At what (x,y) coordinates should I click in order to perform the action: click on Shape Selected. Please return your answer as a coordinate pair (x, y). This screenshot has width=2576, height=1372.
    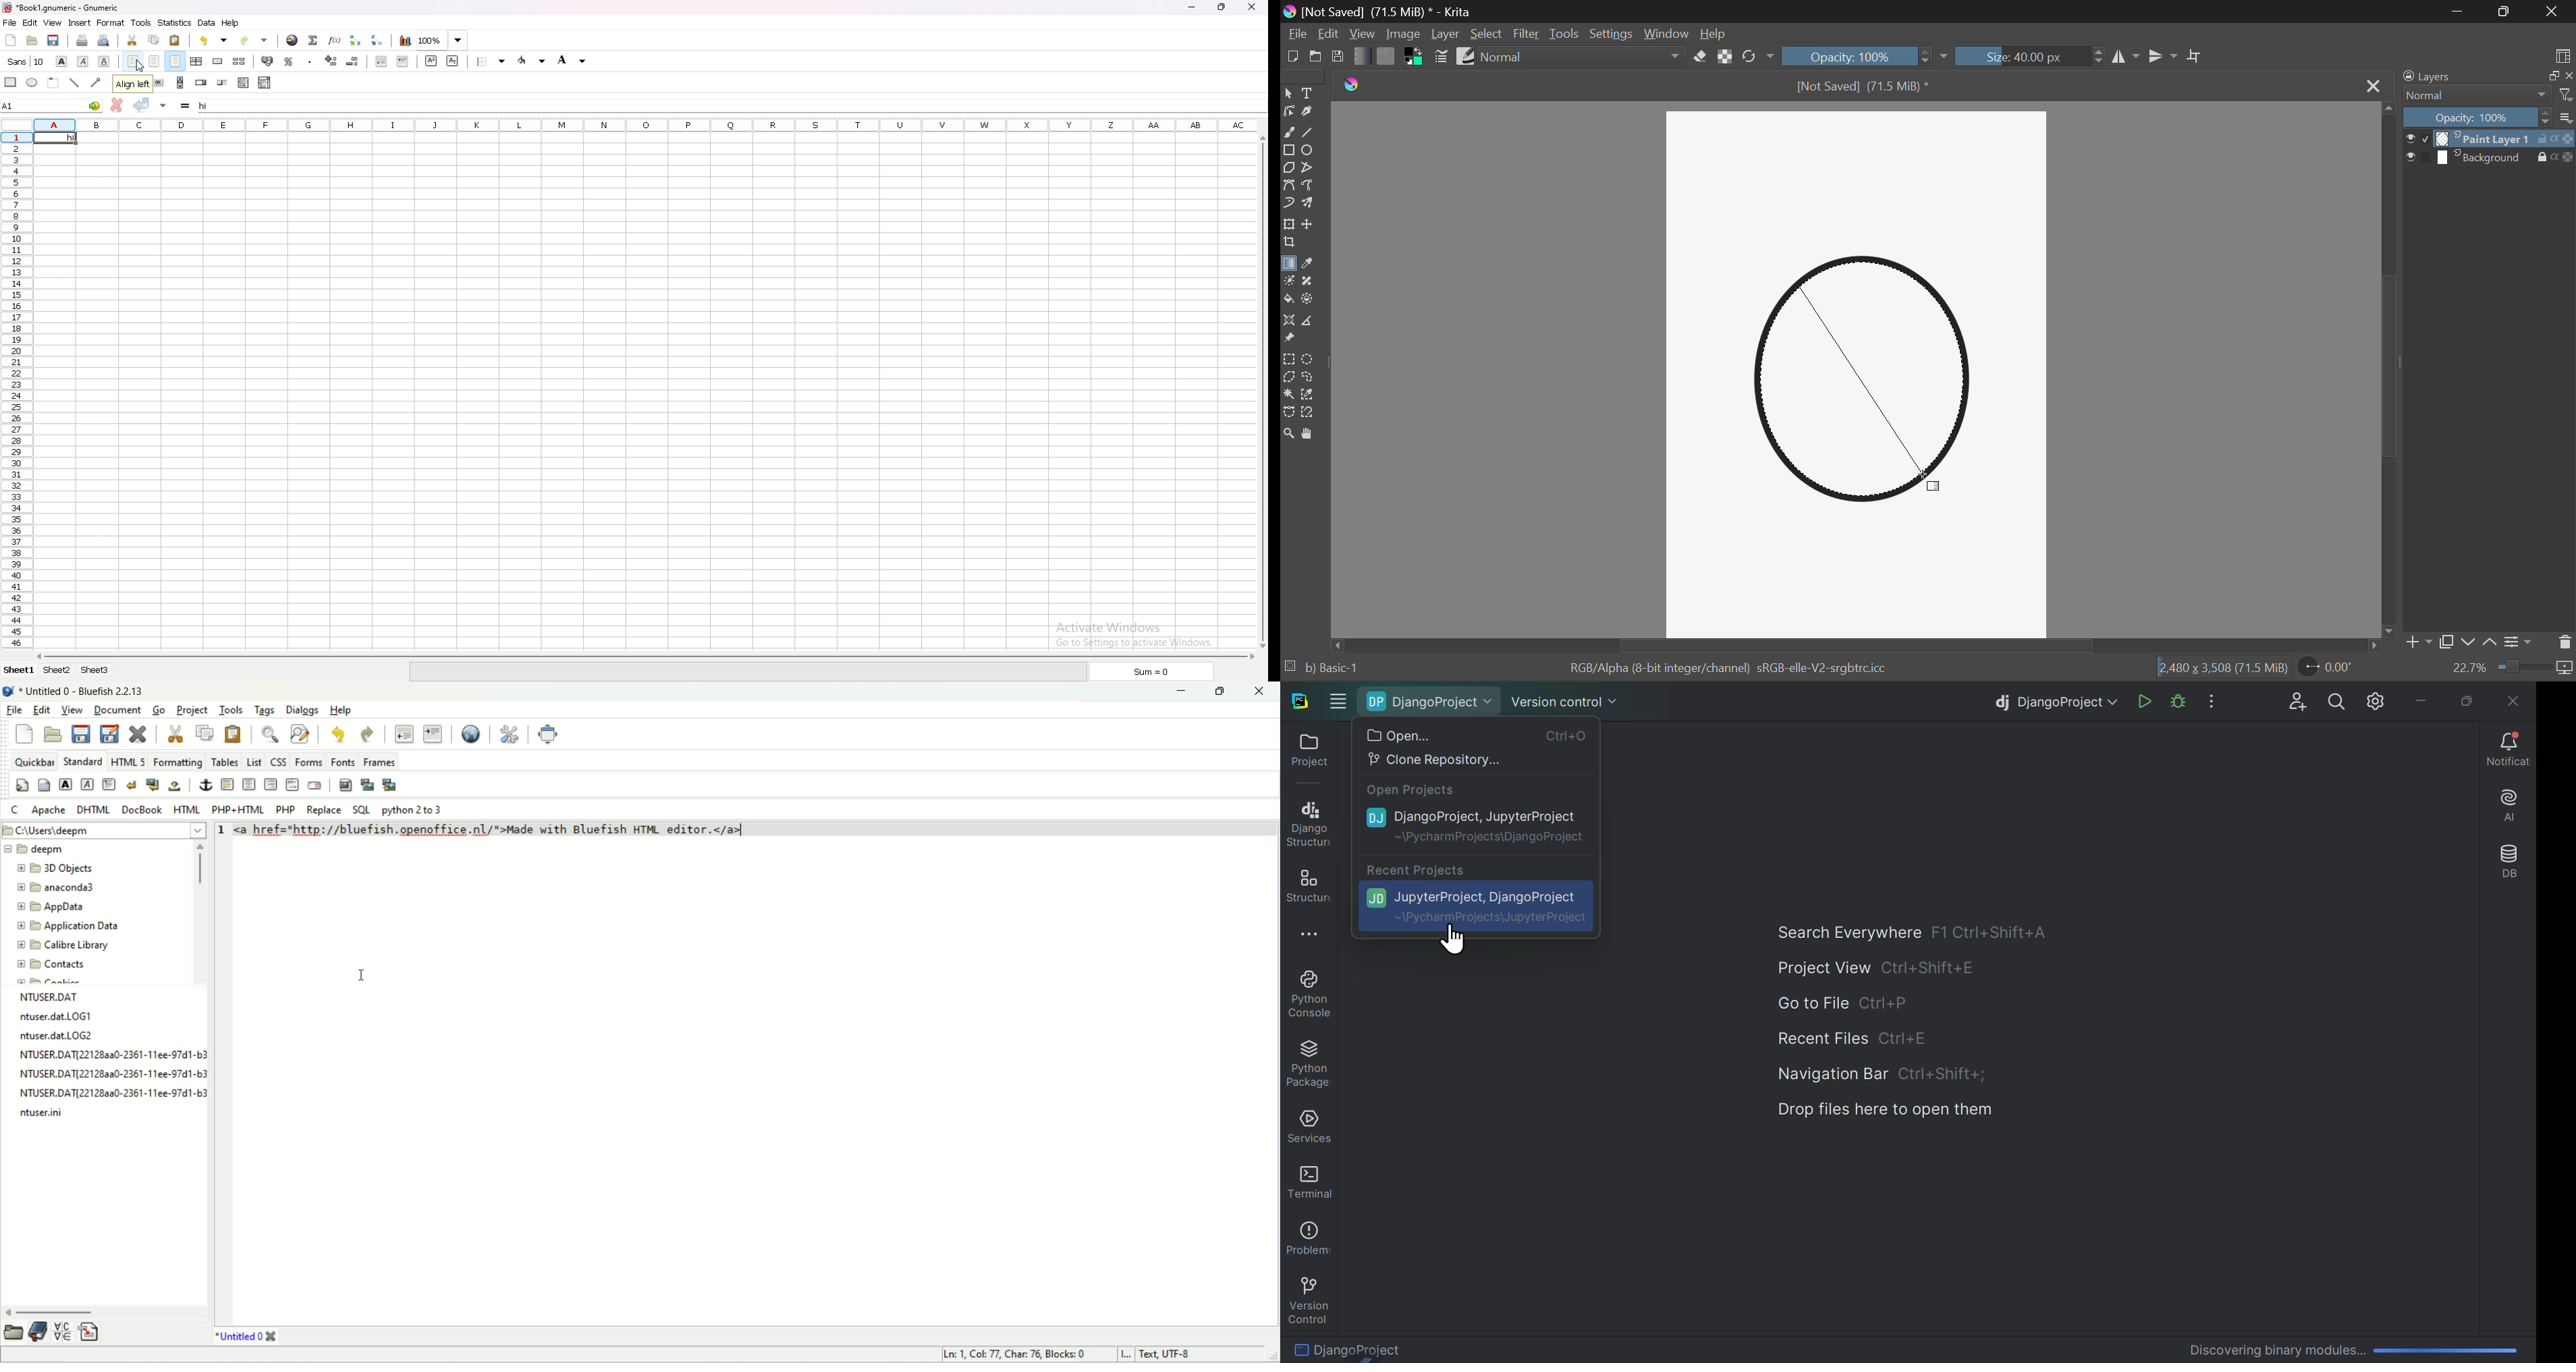
    Looking at the image, I should click on (1867, 385).